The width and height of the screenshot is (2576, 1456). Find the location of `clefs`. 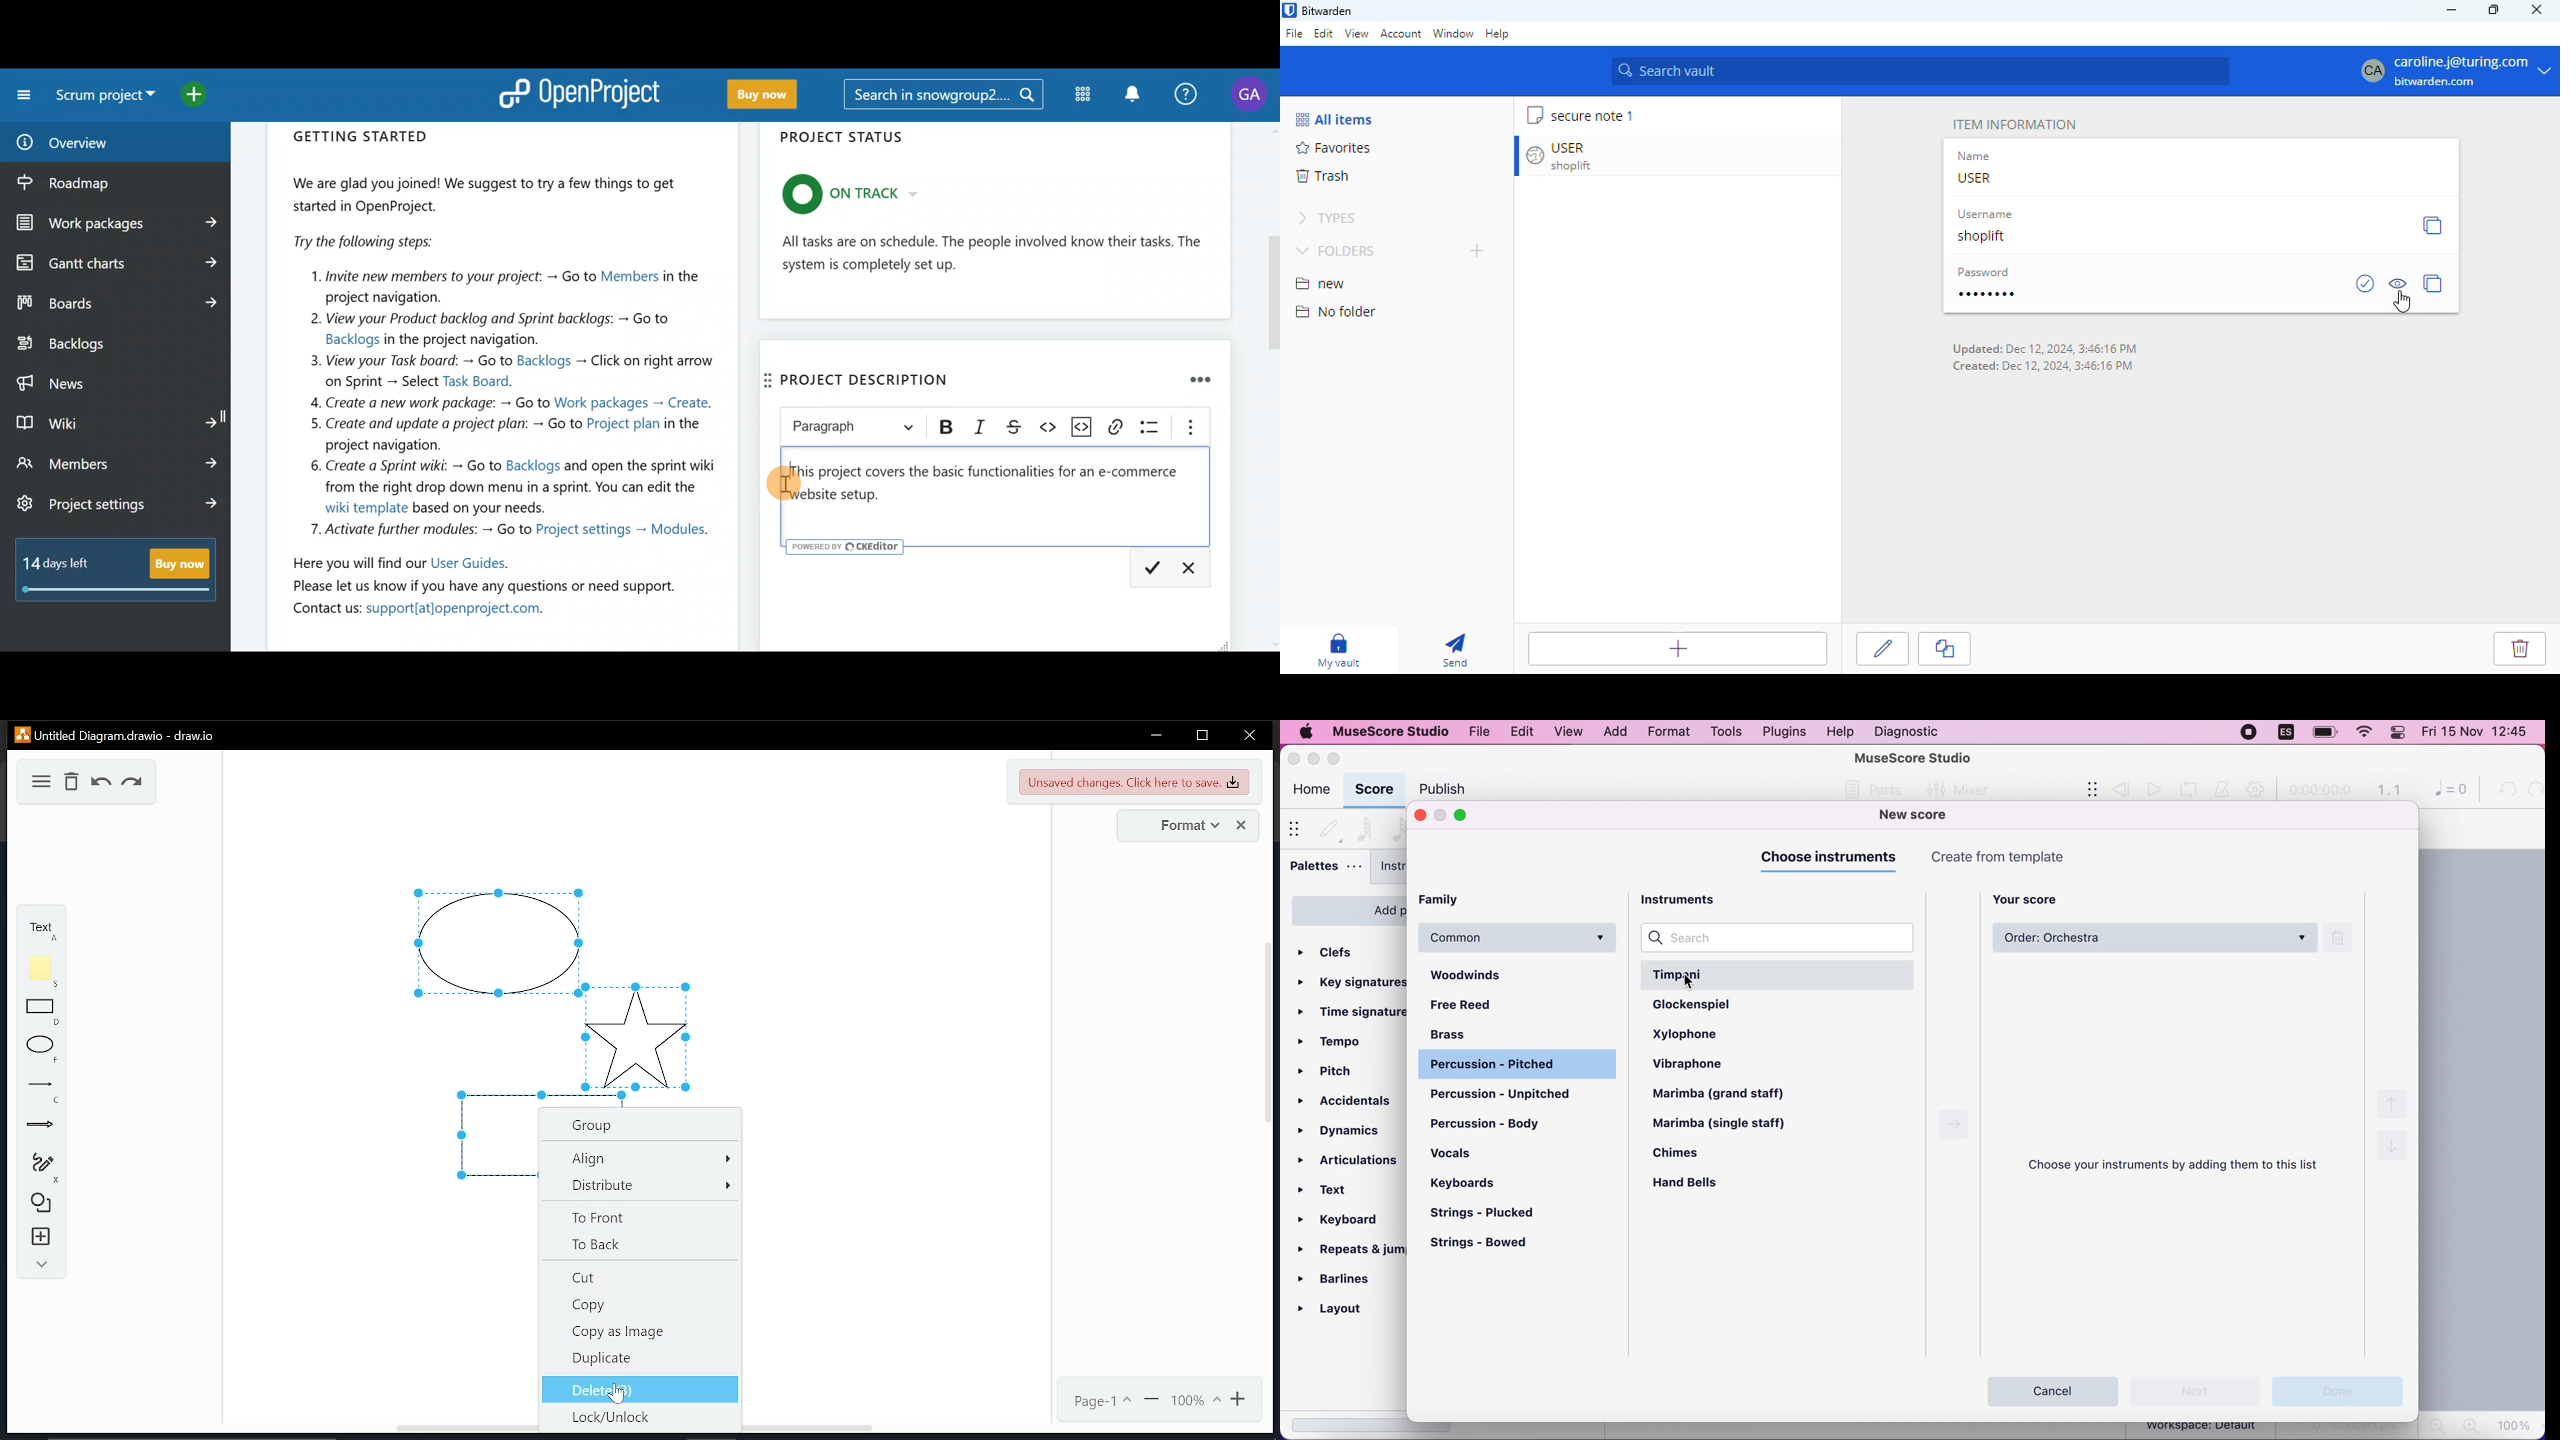

clefs is located at coordinates (1344, 949).